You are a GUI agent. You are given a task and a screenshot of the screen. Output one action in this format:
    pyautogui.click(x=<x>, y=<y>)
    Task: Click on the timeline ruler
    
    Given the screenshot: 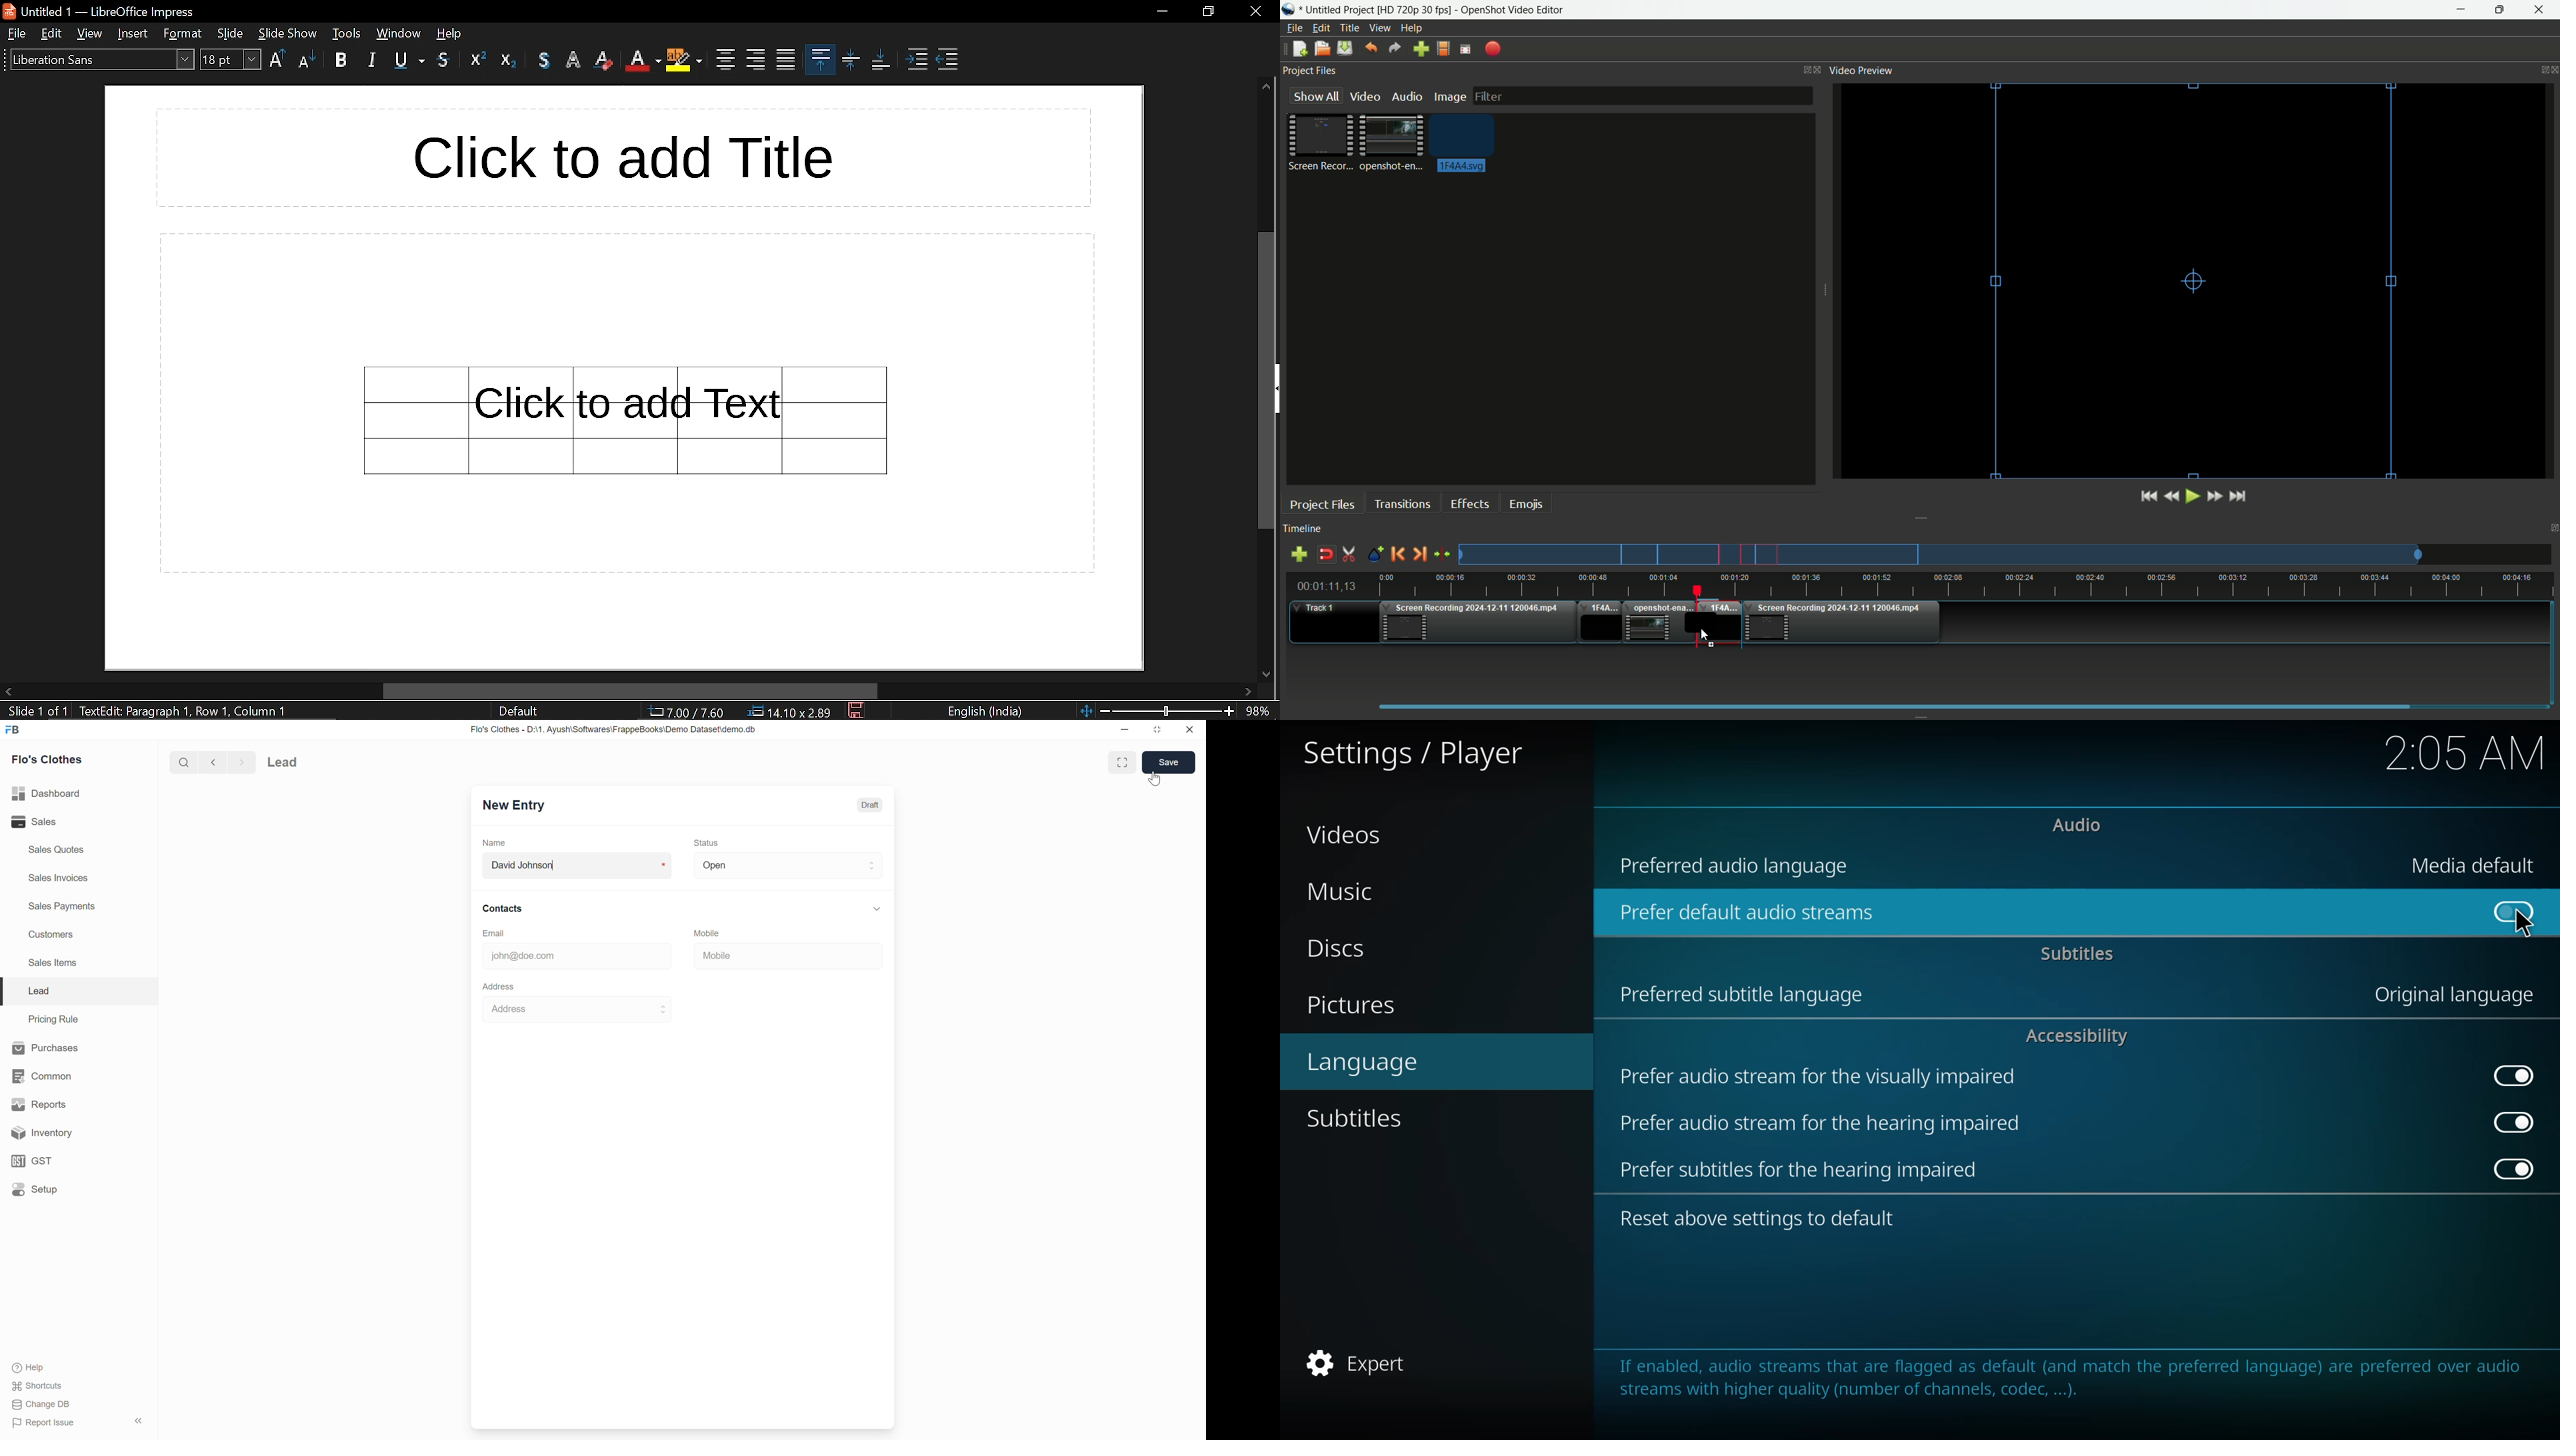 What is the action you would take?
    pyautogui.click(x=1967, y=586)
    